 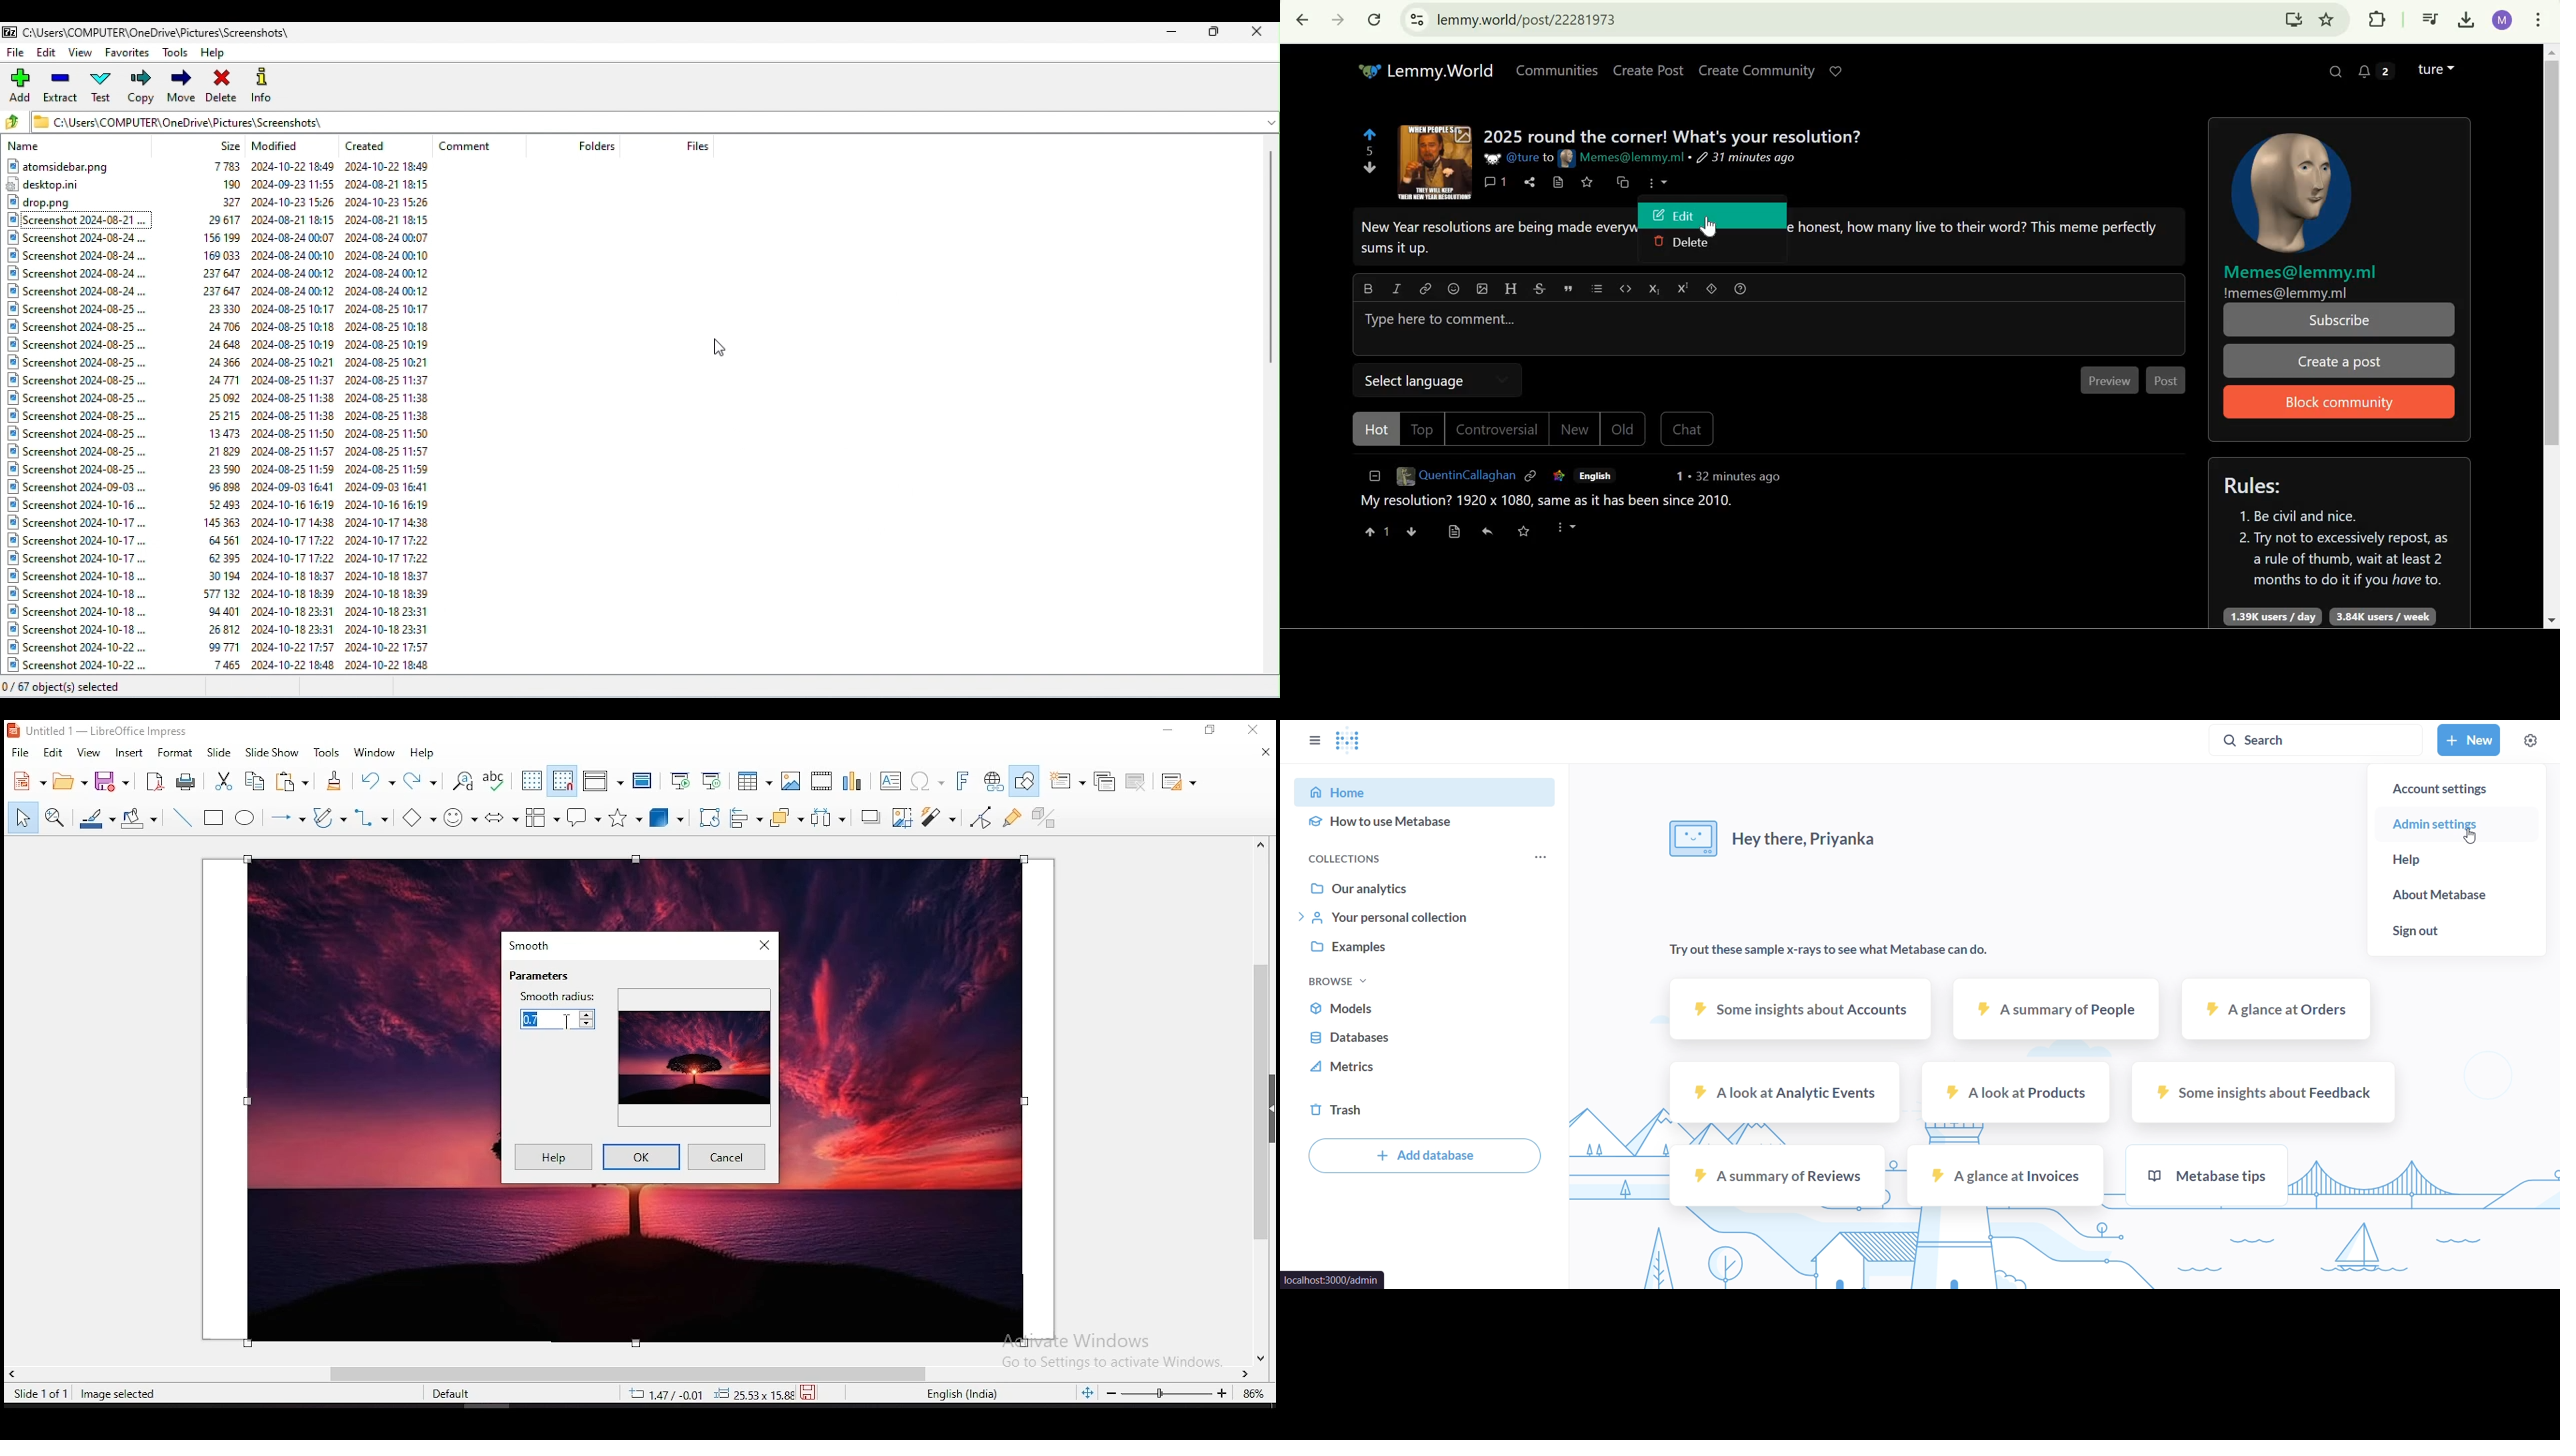 What do you see at coordinates (1751, 157) in the screenshot?
I see `31 minutes ago` at bounding box center [1751, 157].